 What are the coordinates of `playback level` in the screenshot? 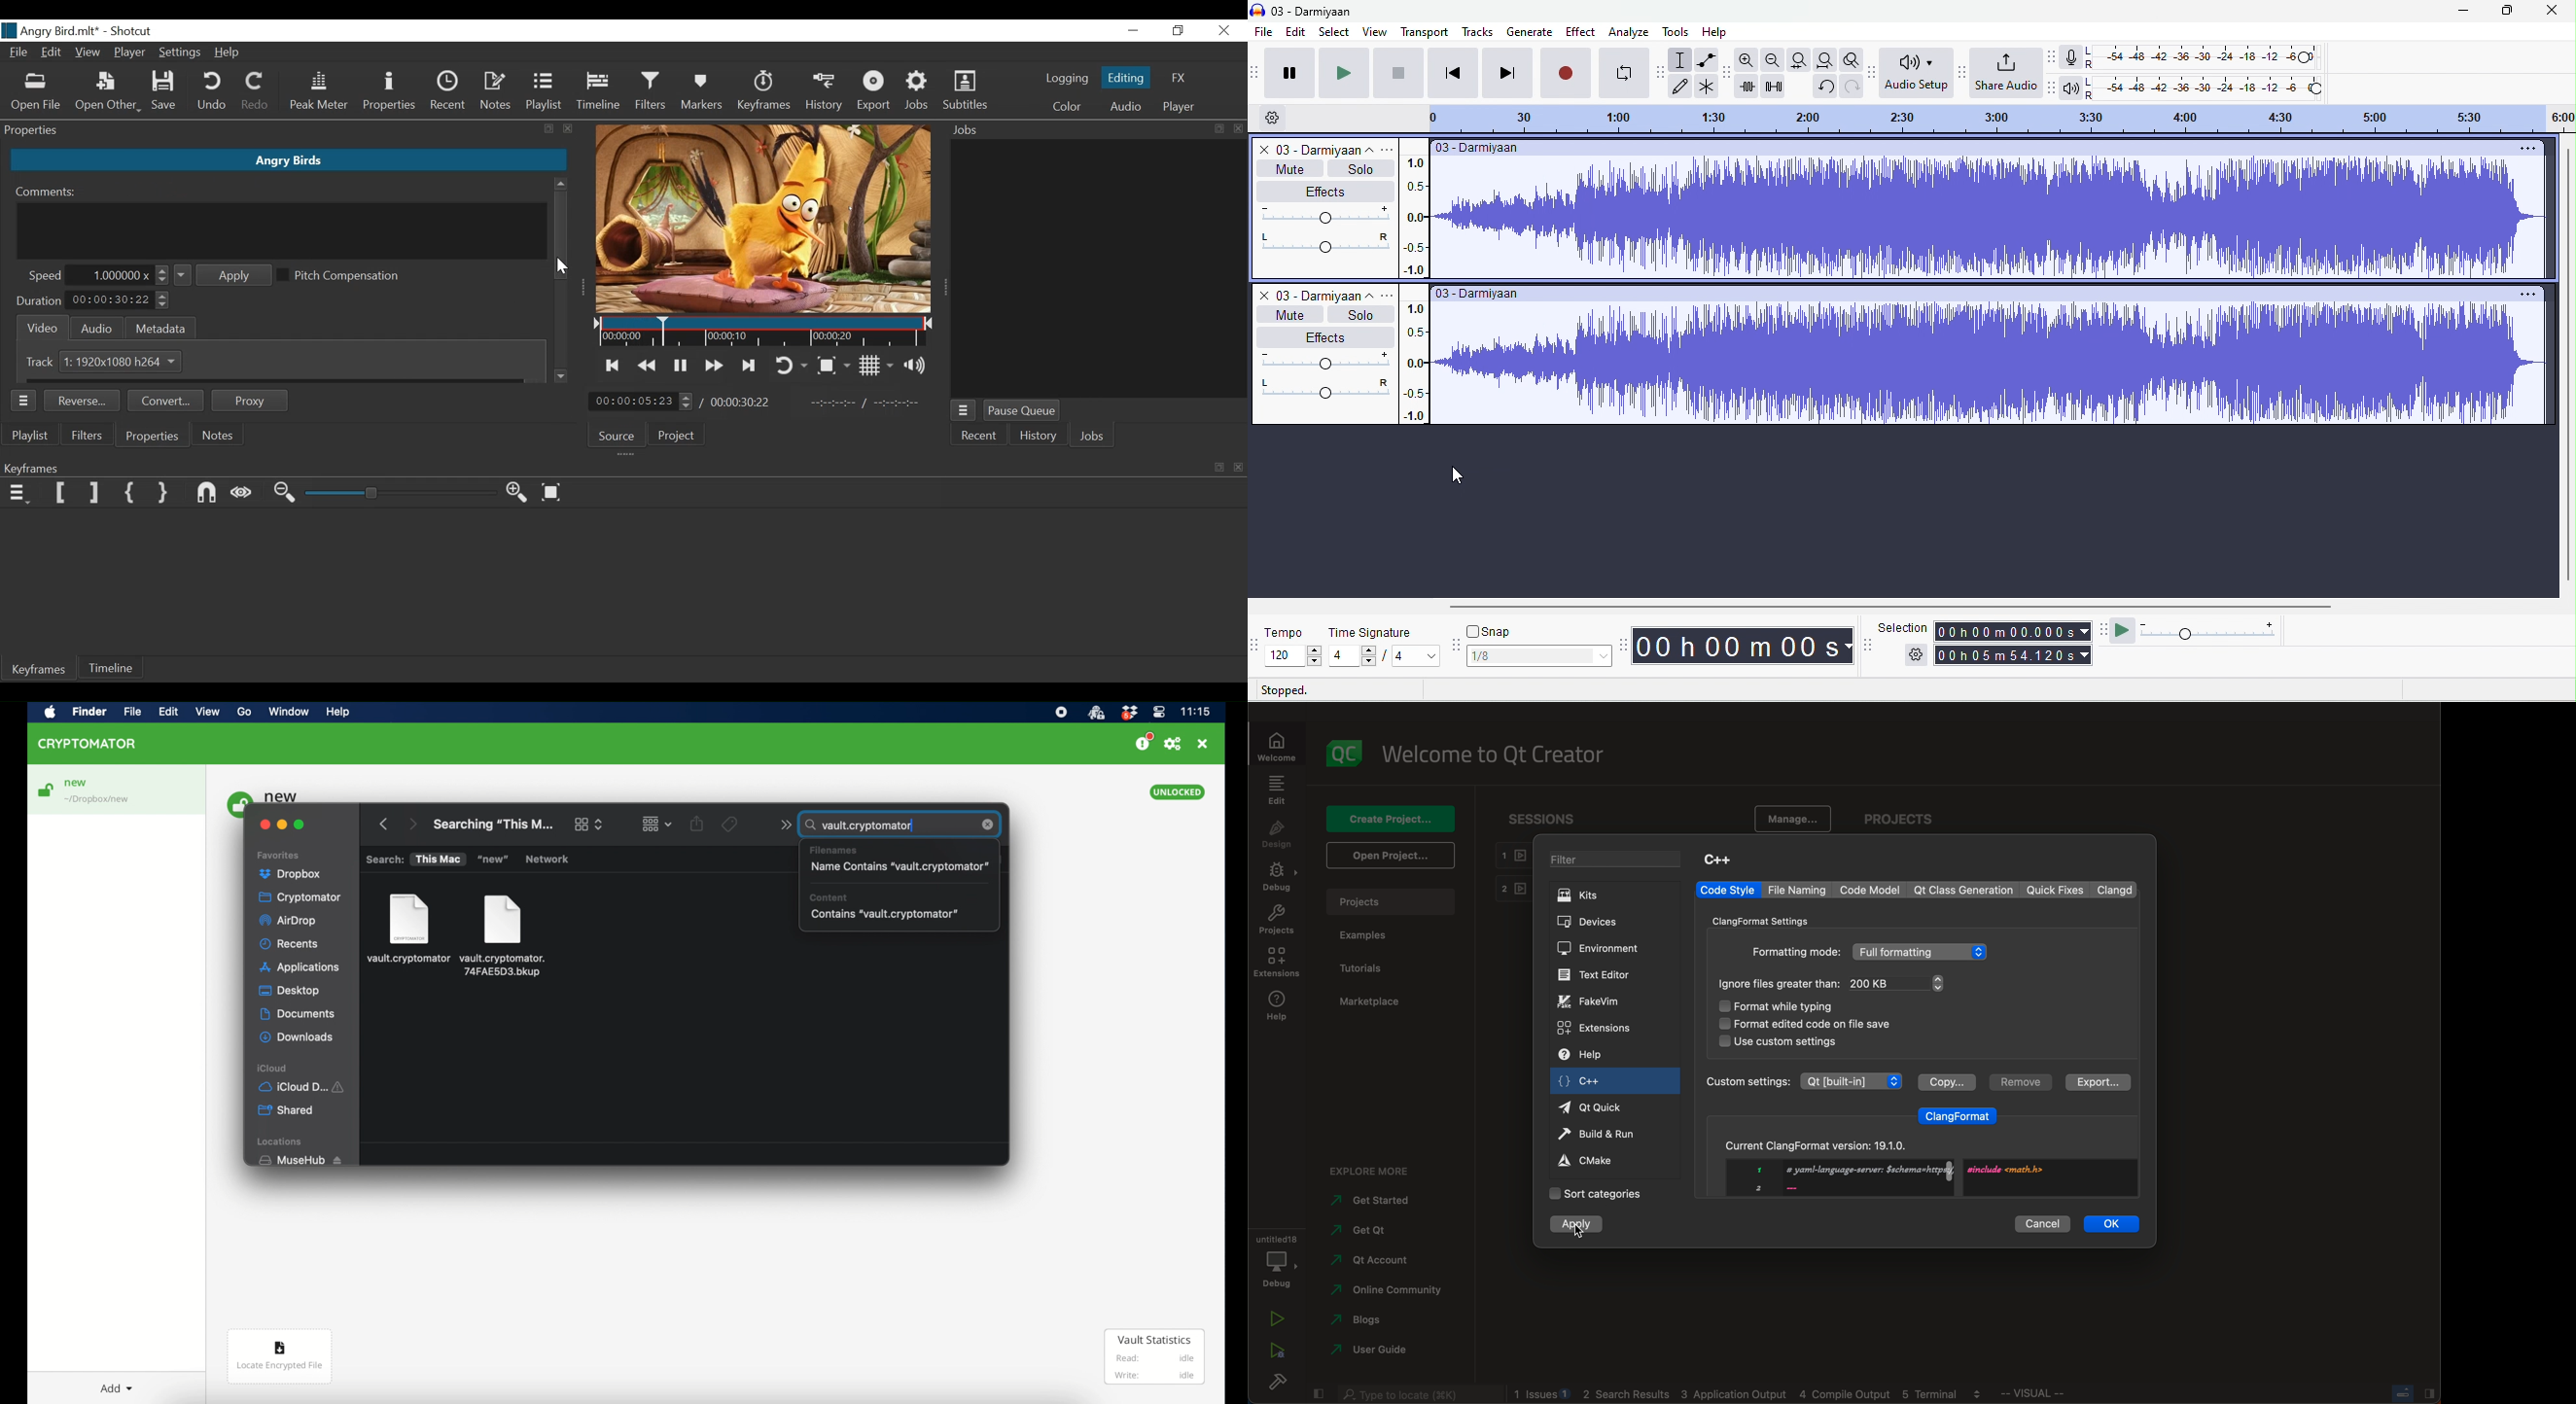 It's located at (2207, 89).